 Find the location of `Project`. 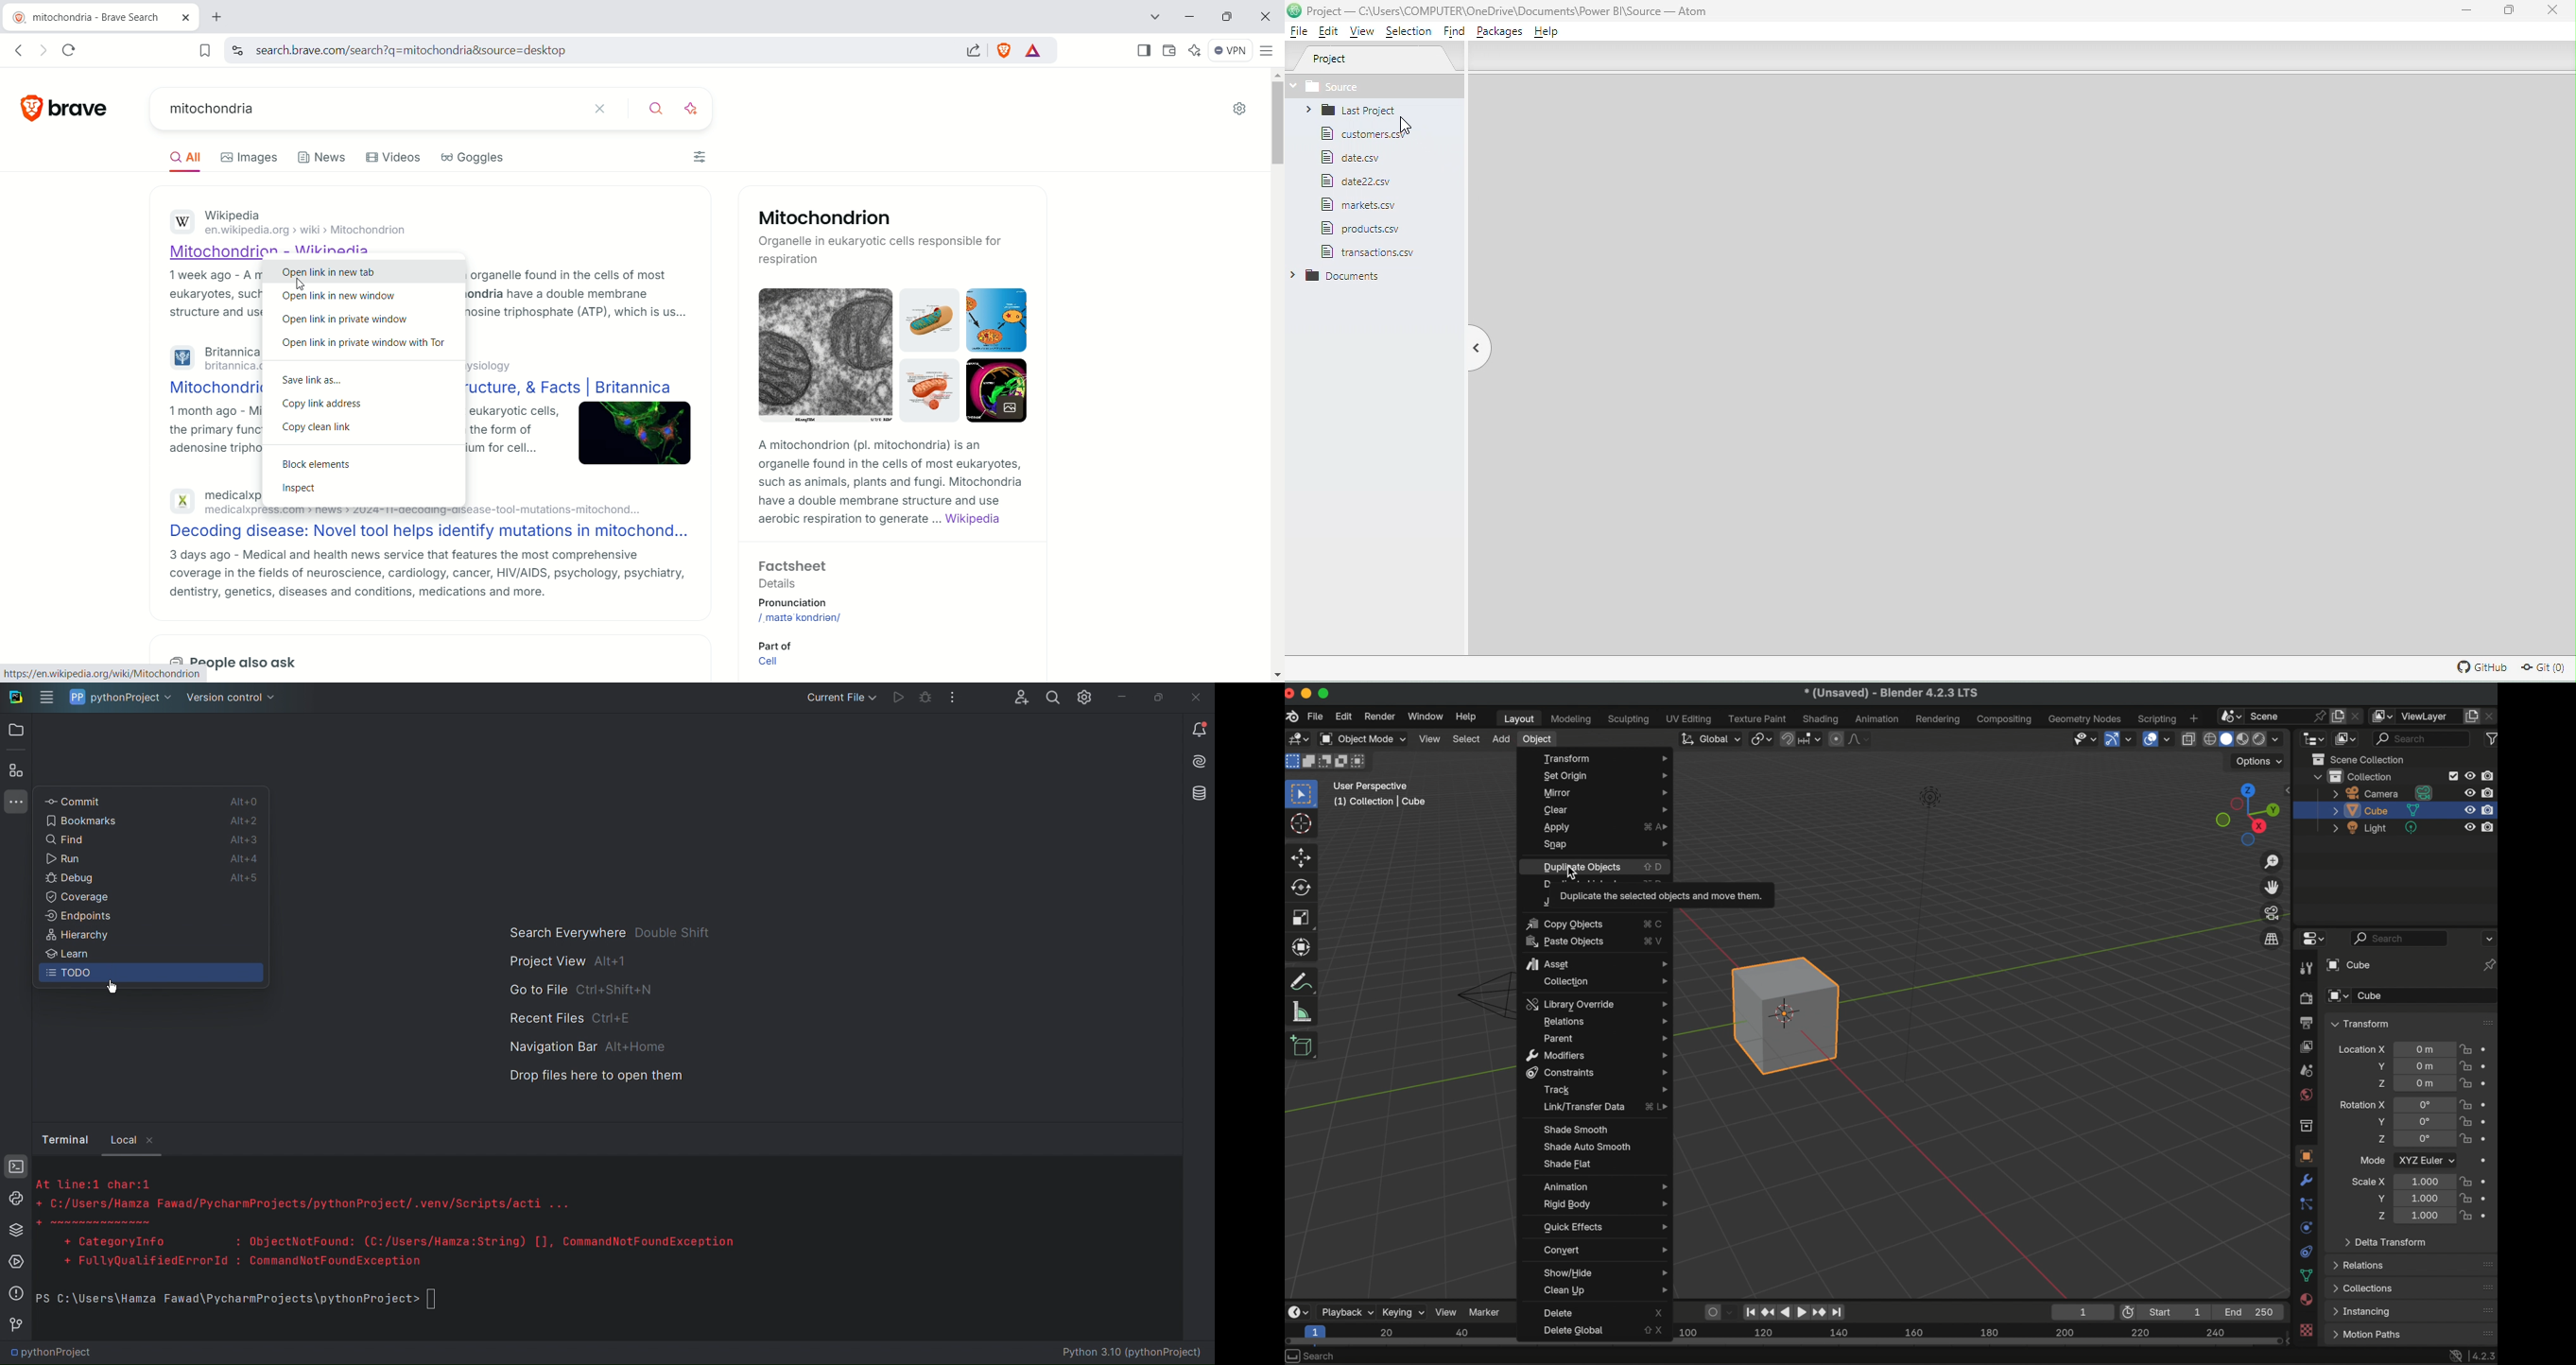

Project is located at coordinates (1376, 60).